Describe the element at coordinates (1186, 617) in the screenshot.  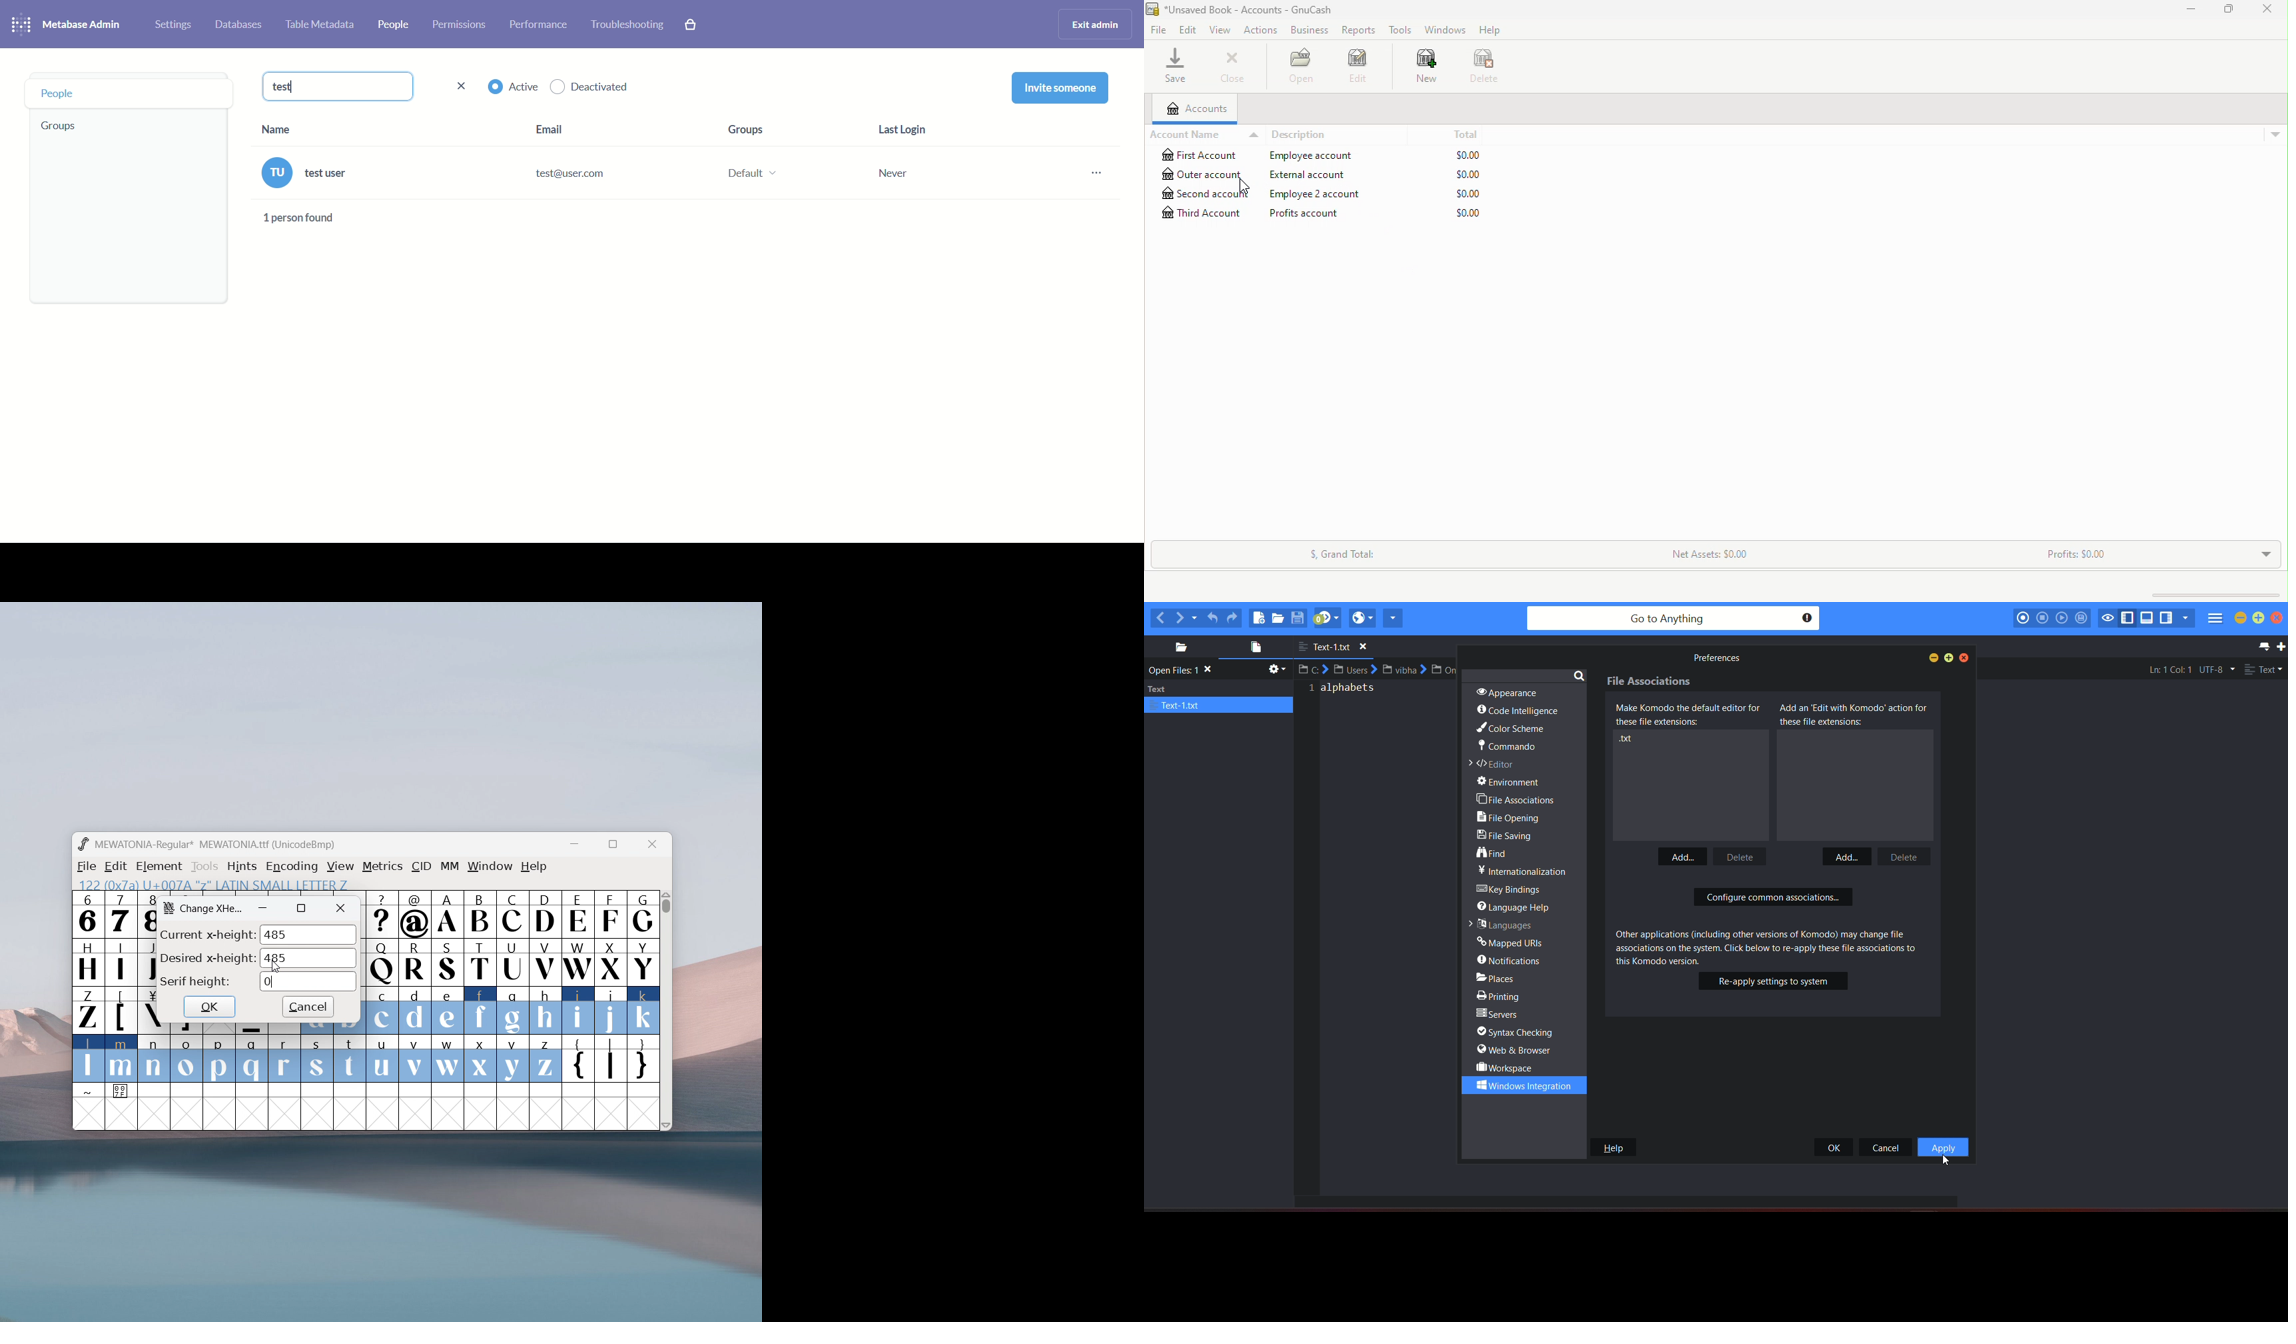
I see `next` at that location.